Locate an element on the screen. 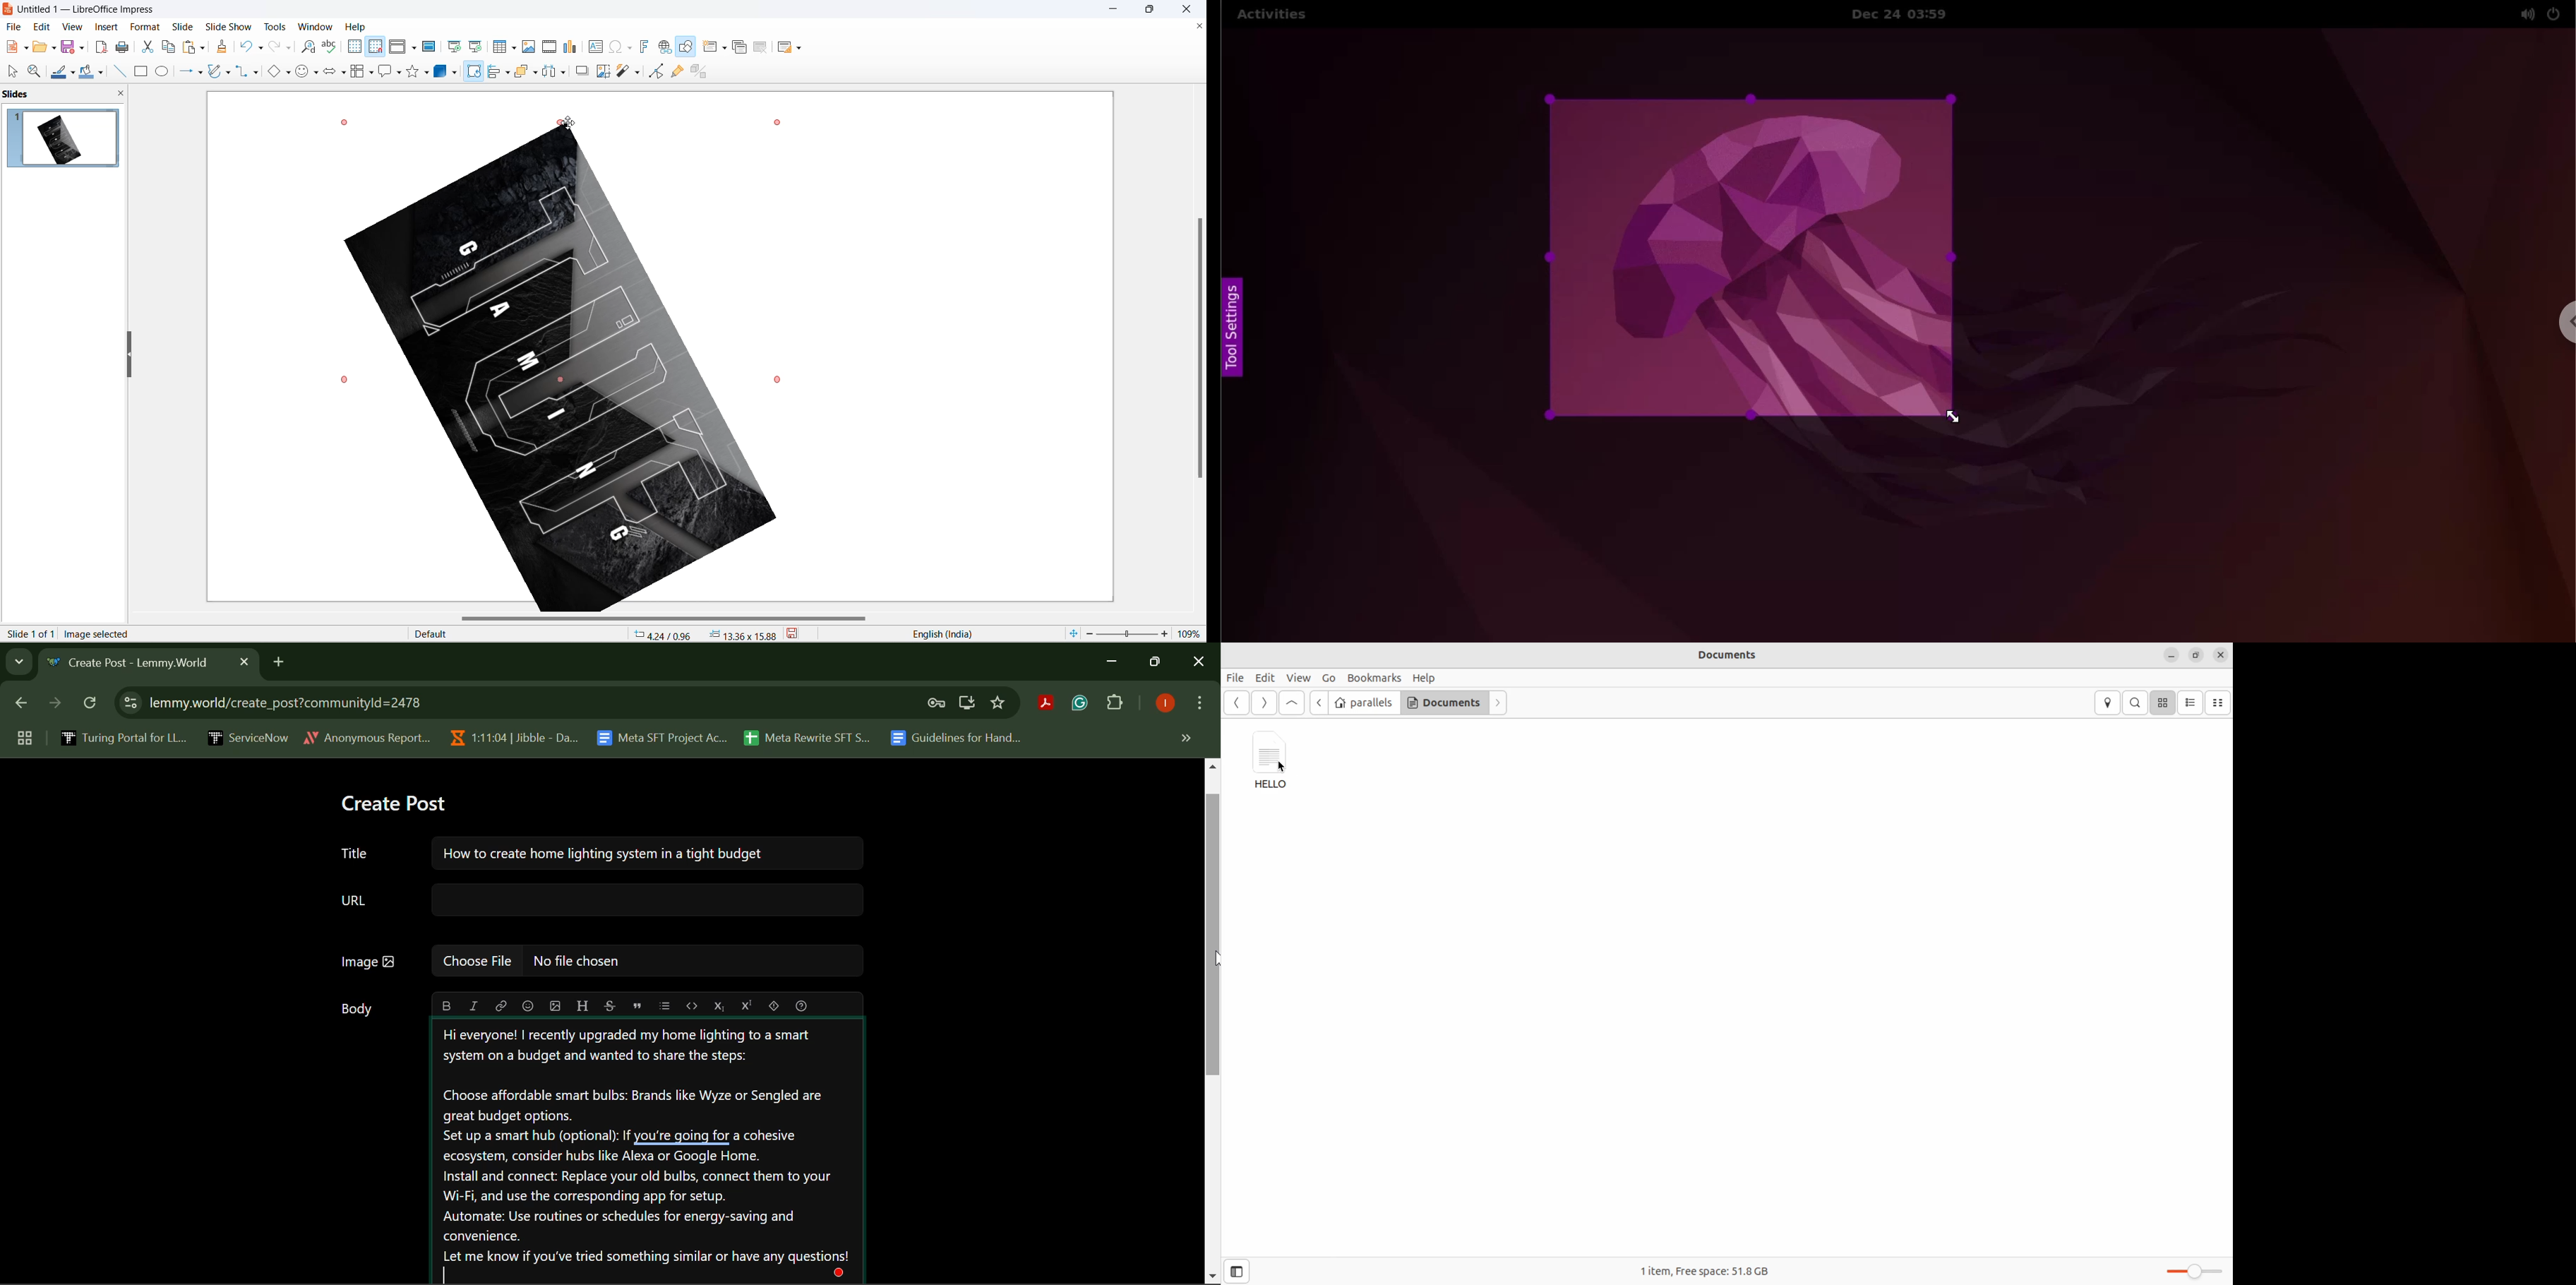  shadow is located at coordinates (583, 70).